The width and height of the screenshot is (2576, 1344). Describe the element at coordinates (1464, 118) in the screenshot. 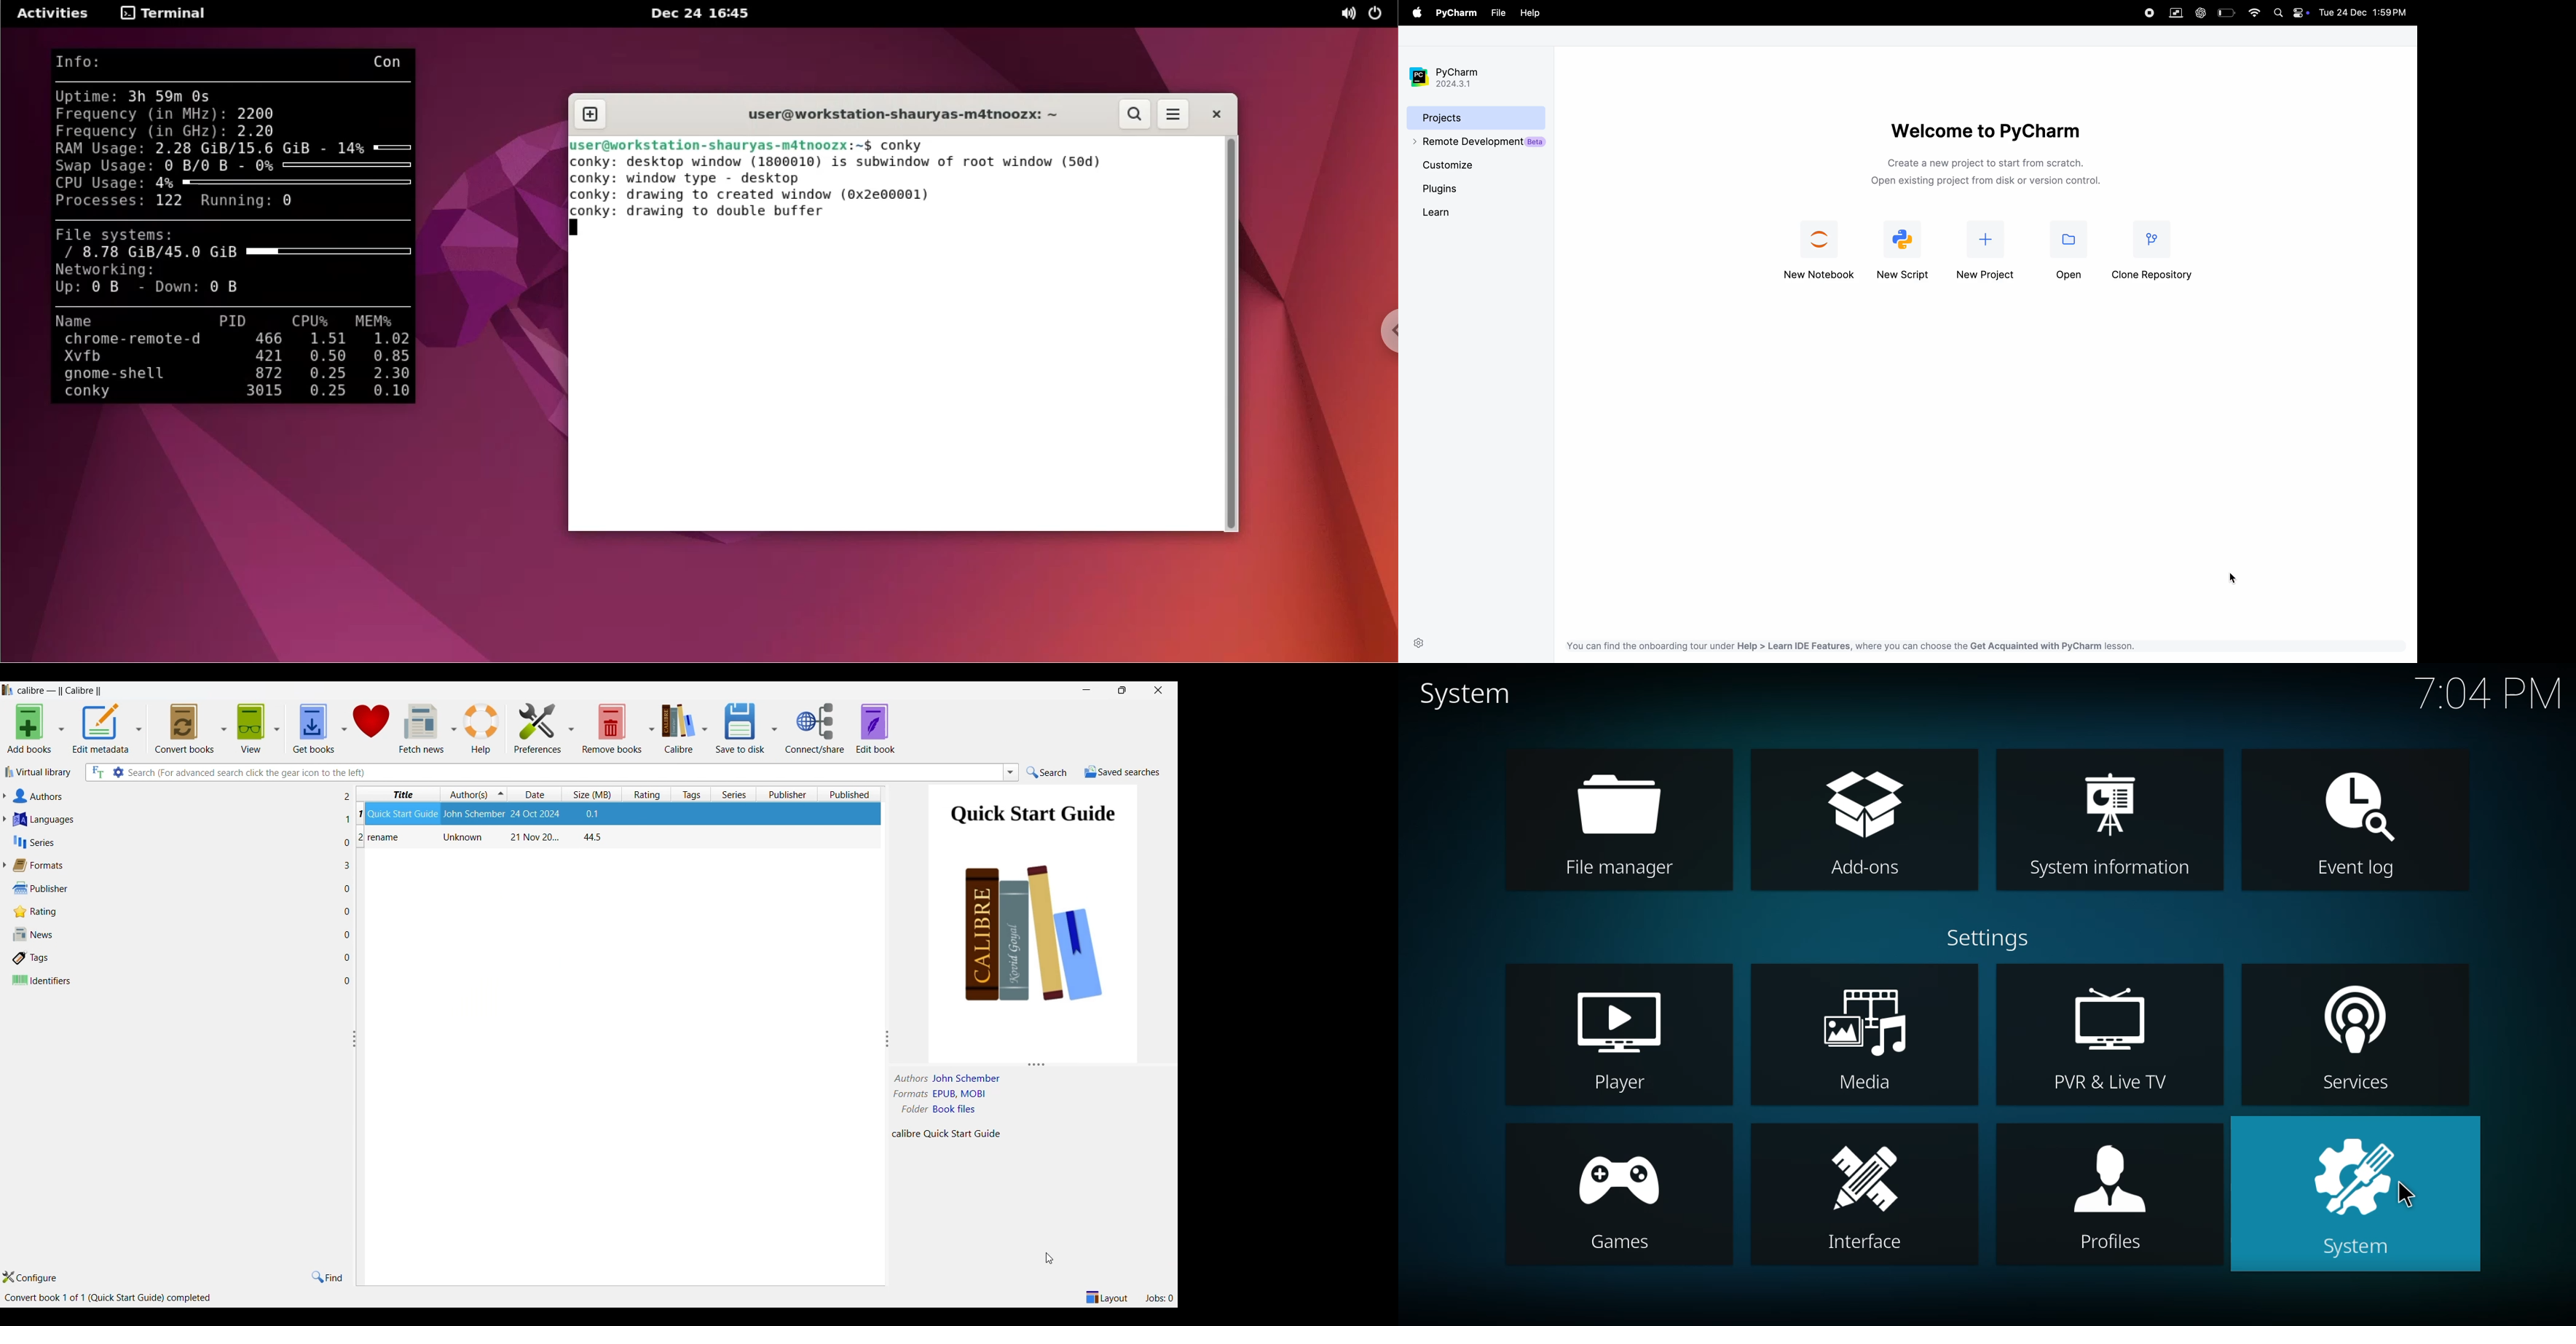

I see `projects` at that location.